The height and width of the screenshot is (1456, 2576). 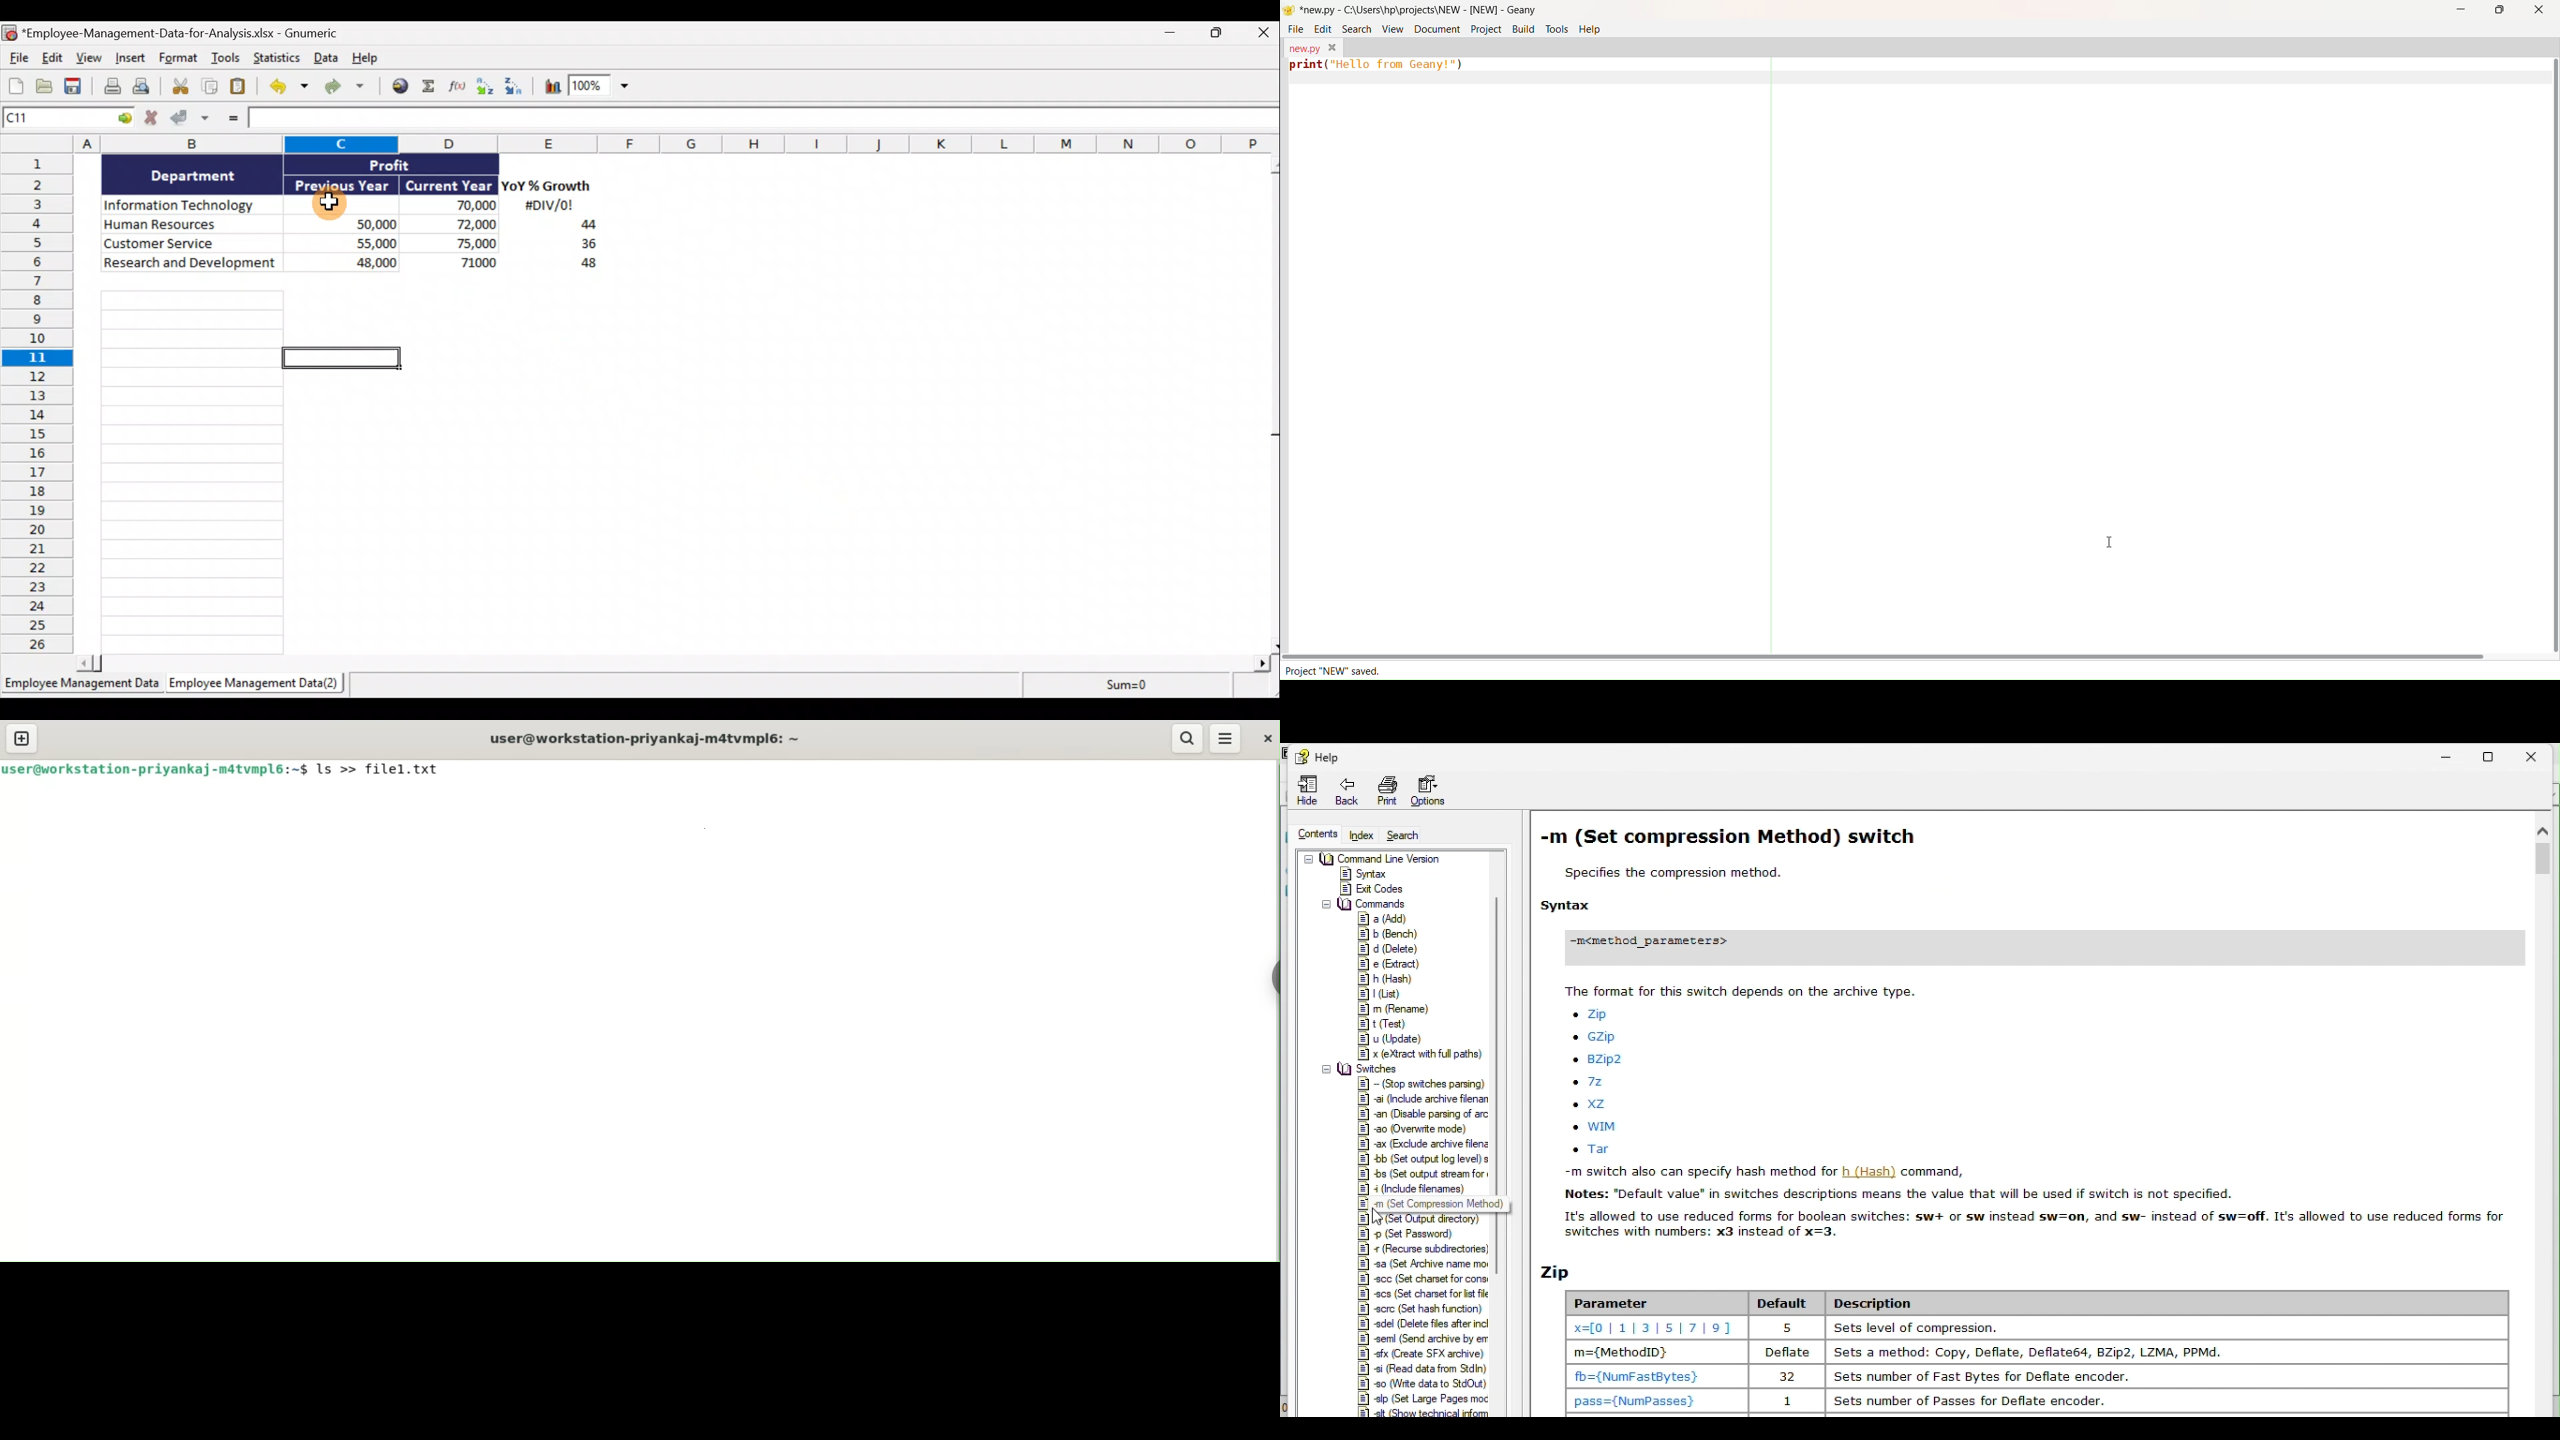 I want to click on Create new workbook, so click(x=16, y=85).